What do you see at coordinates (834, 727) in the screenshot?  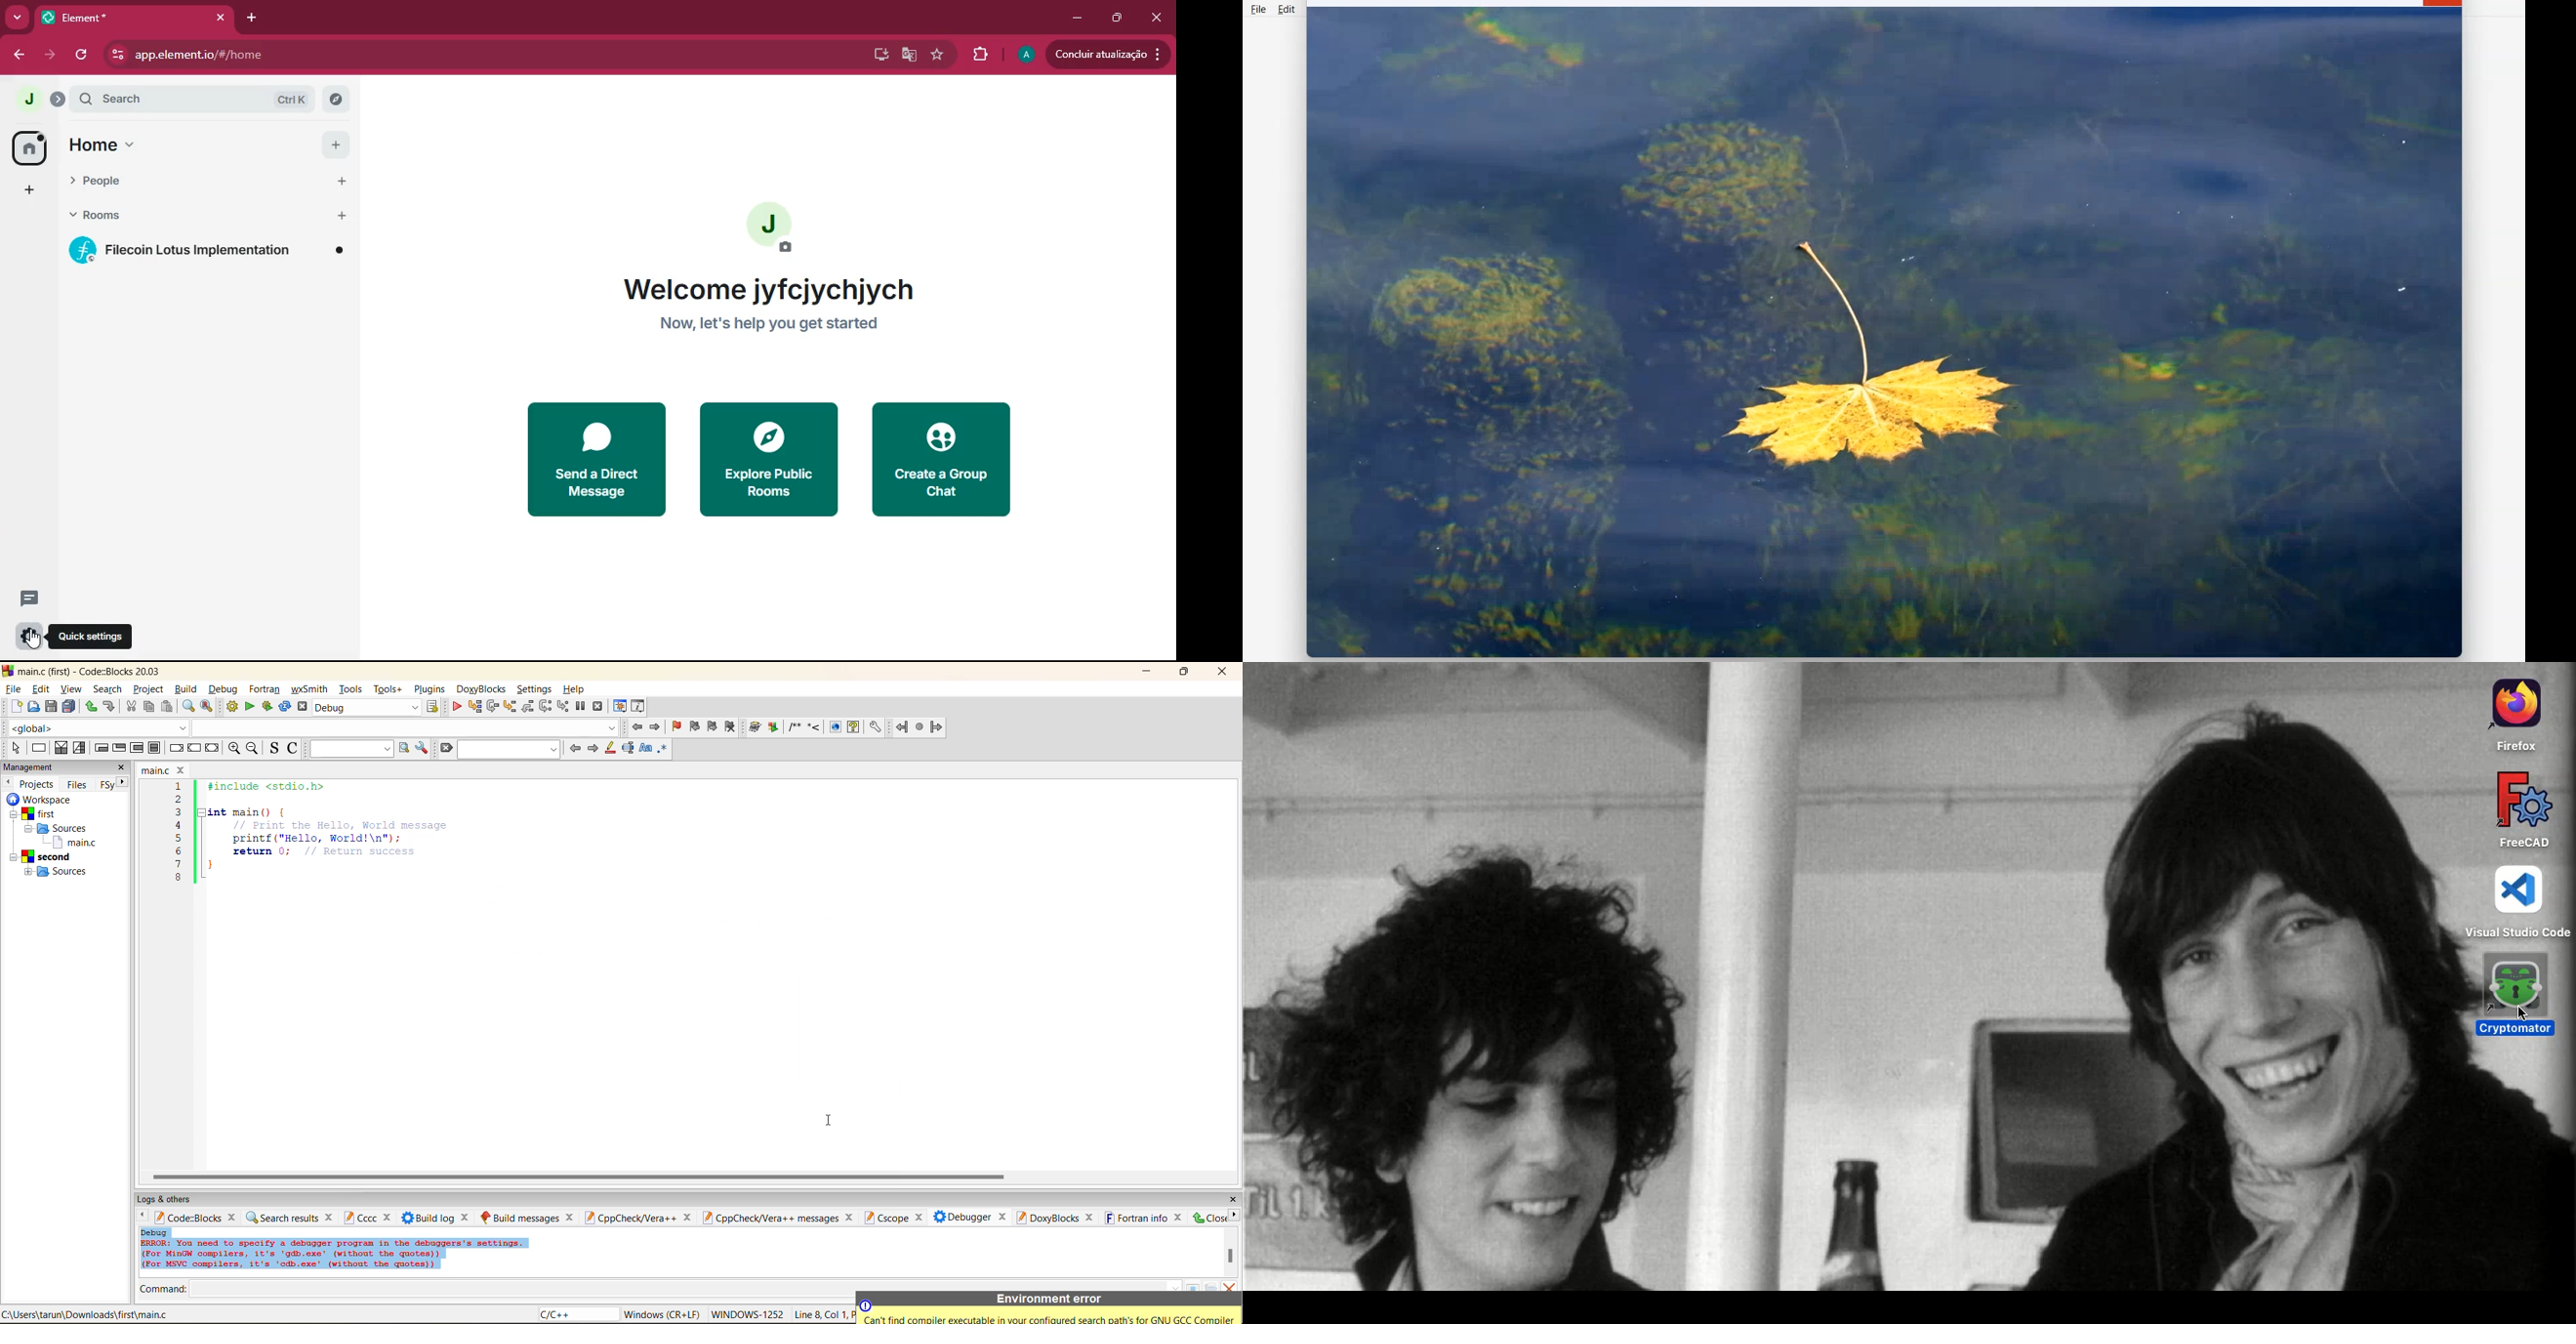 I see `show` at bounding box center [834, 727].